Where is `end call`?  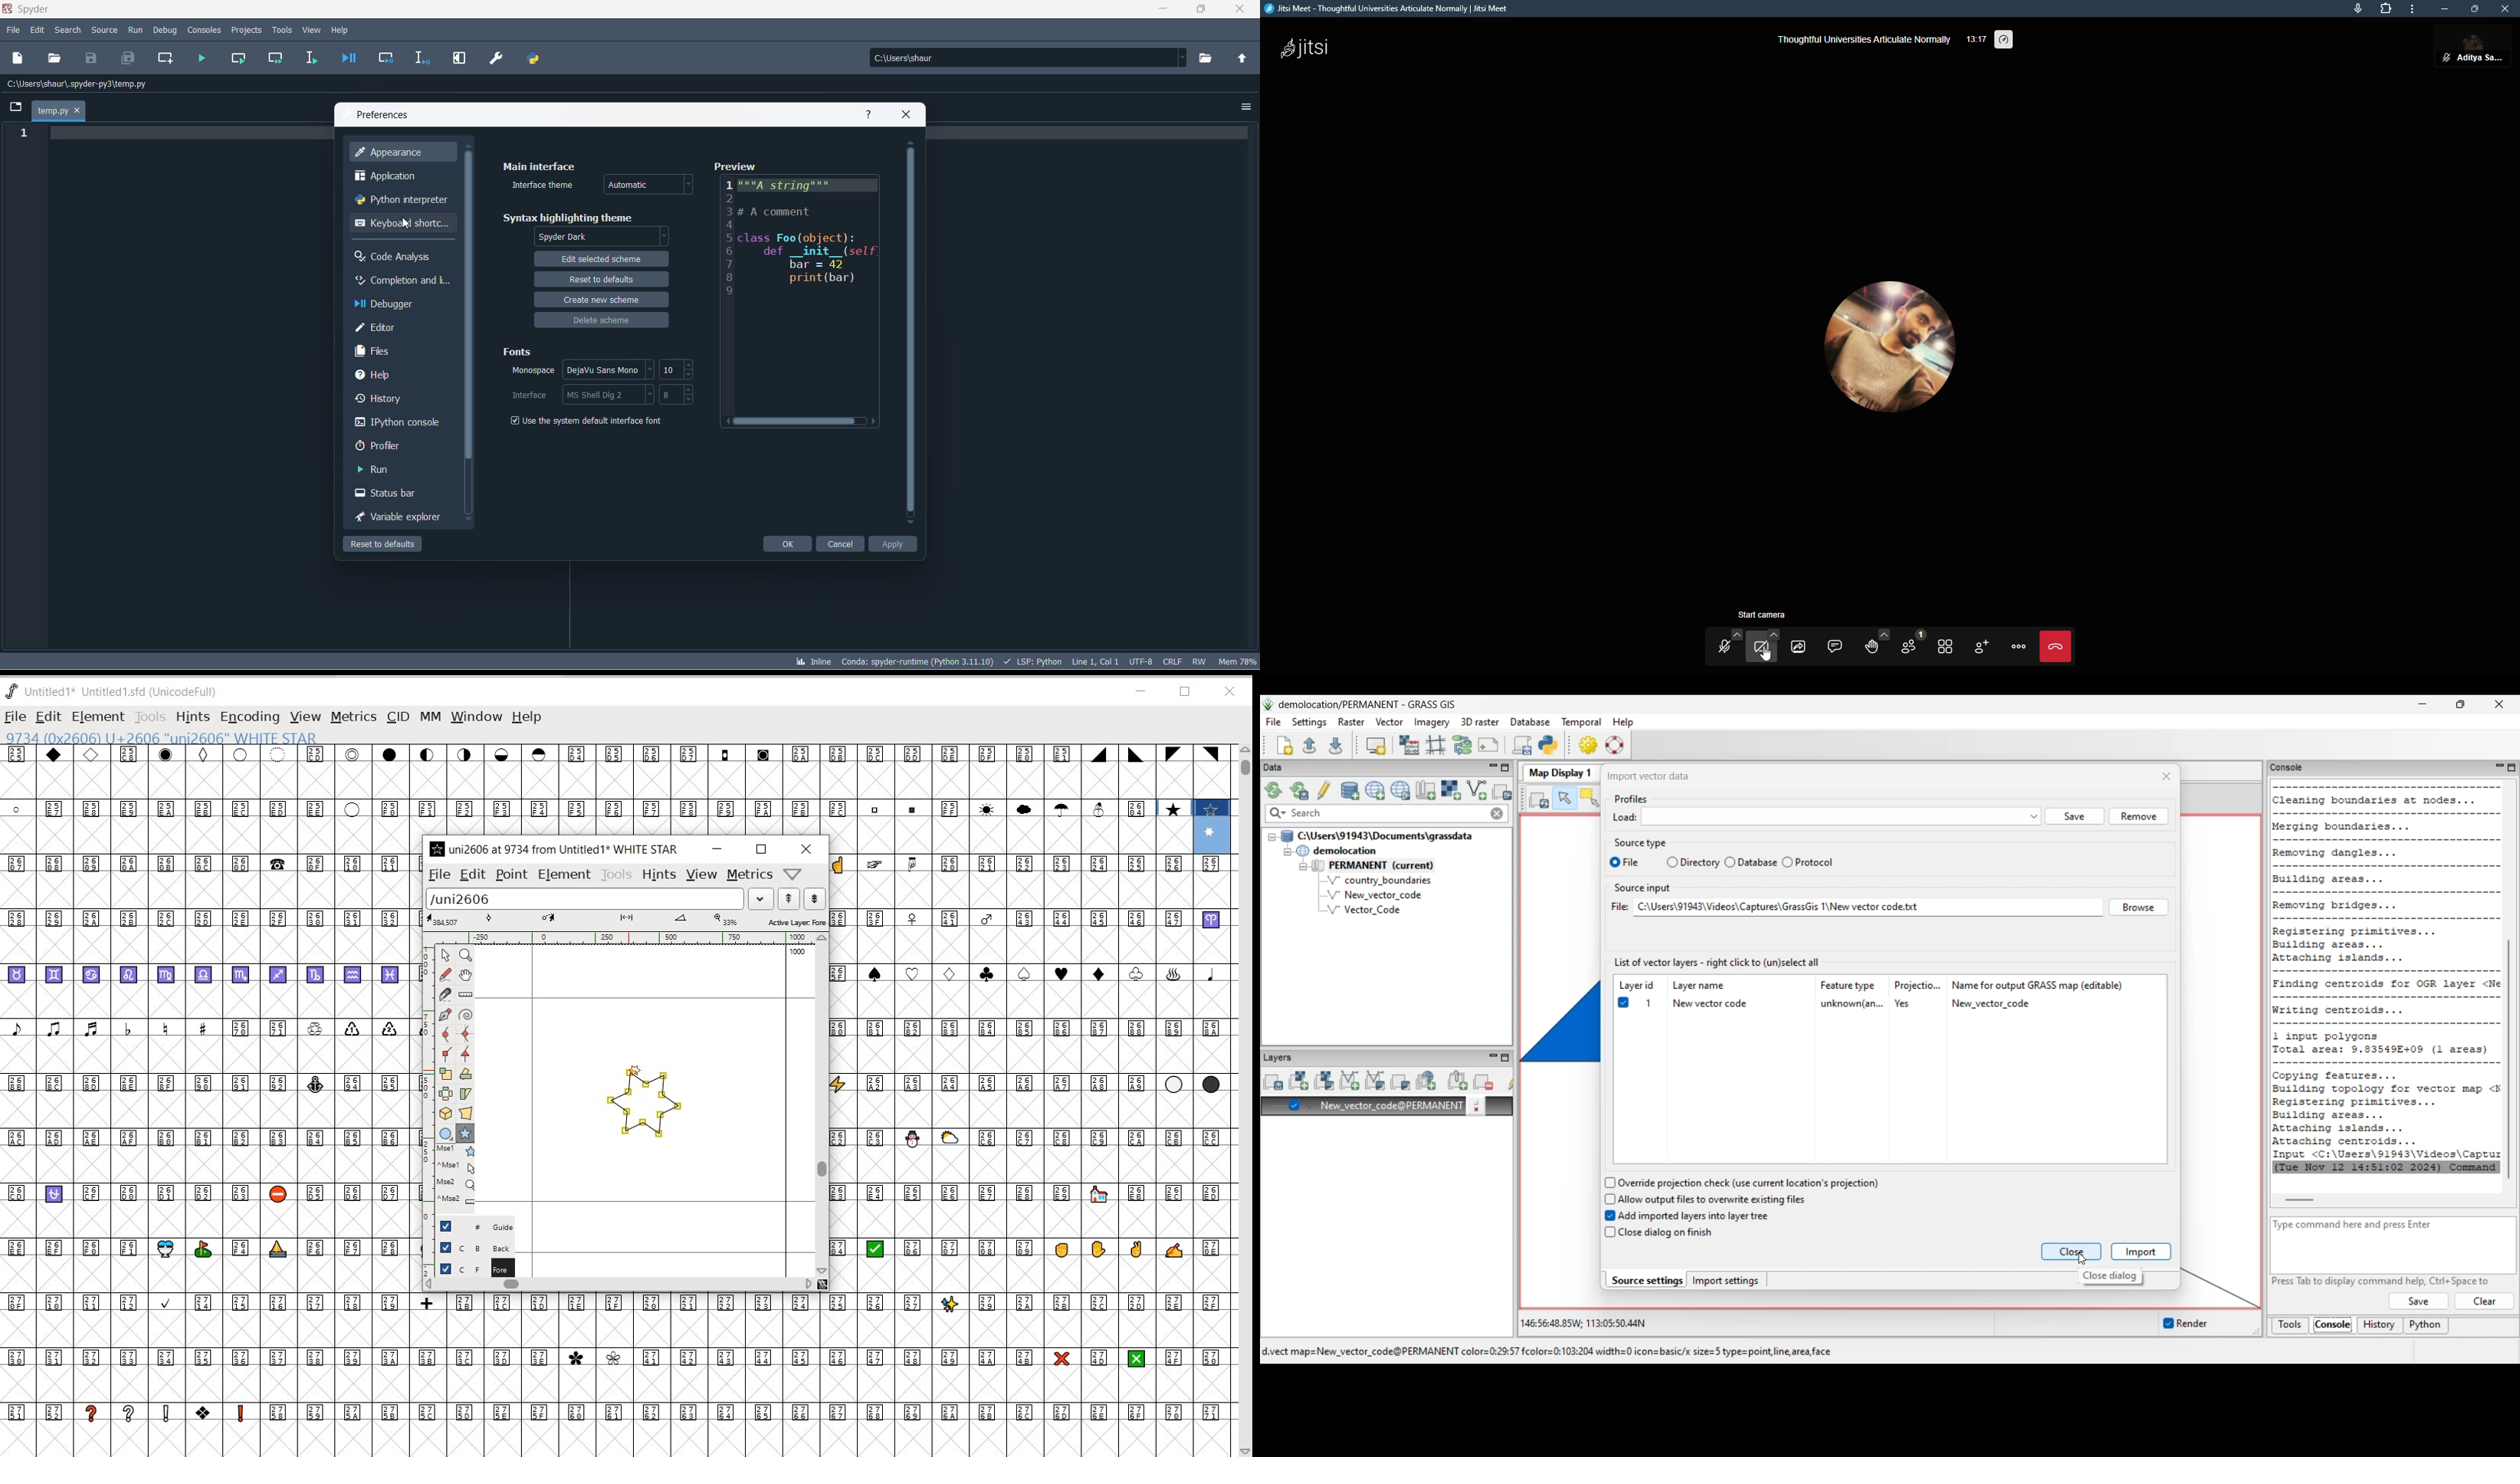
end call is located at coordinates (2060, 648).